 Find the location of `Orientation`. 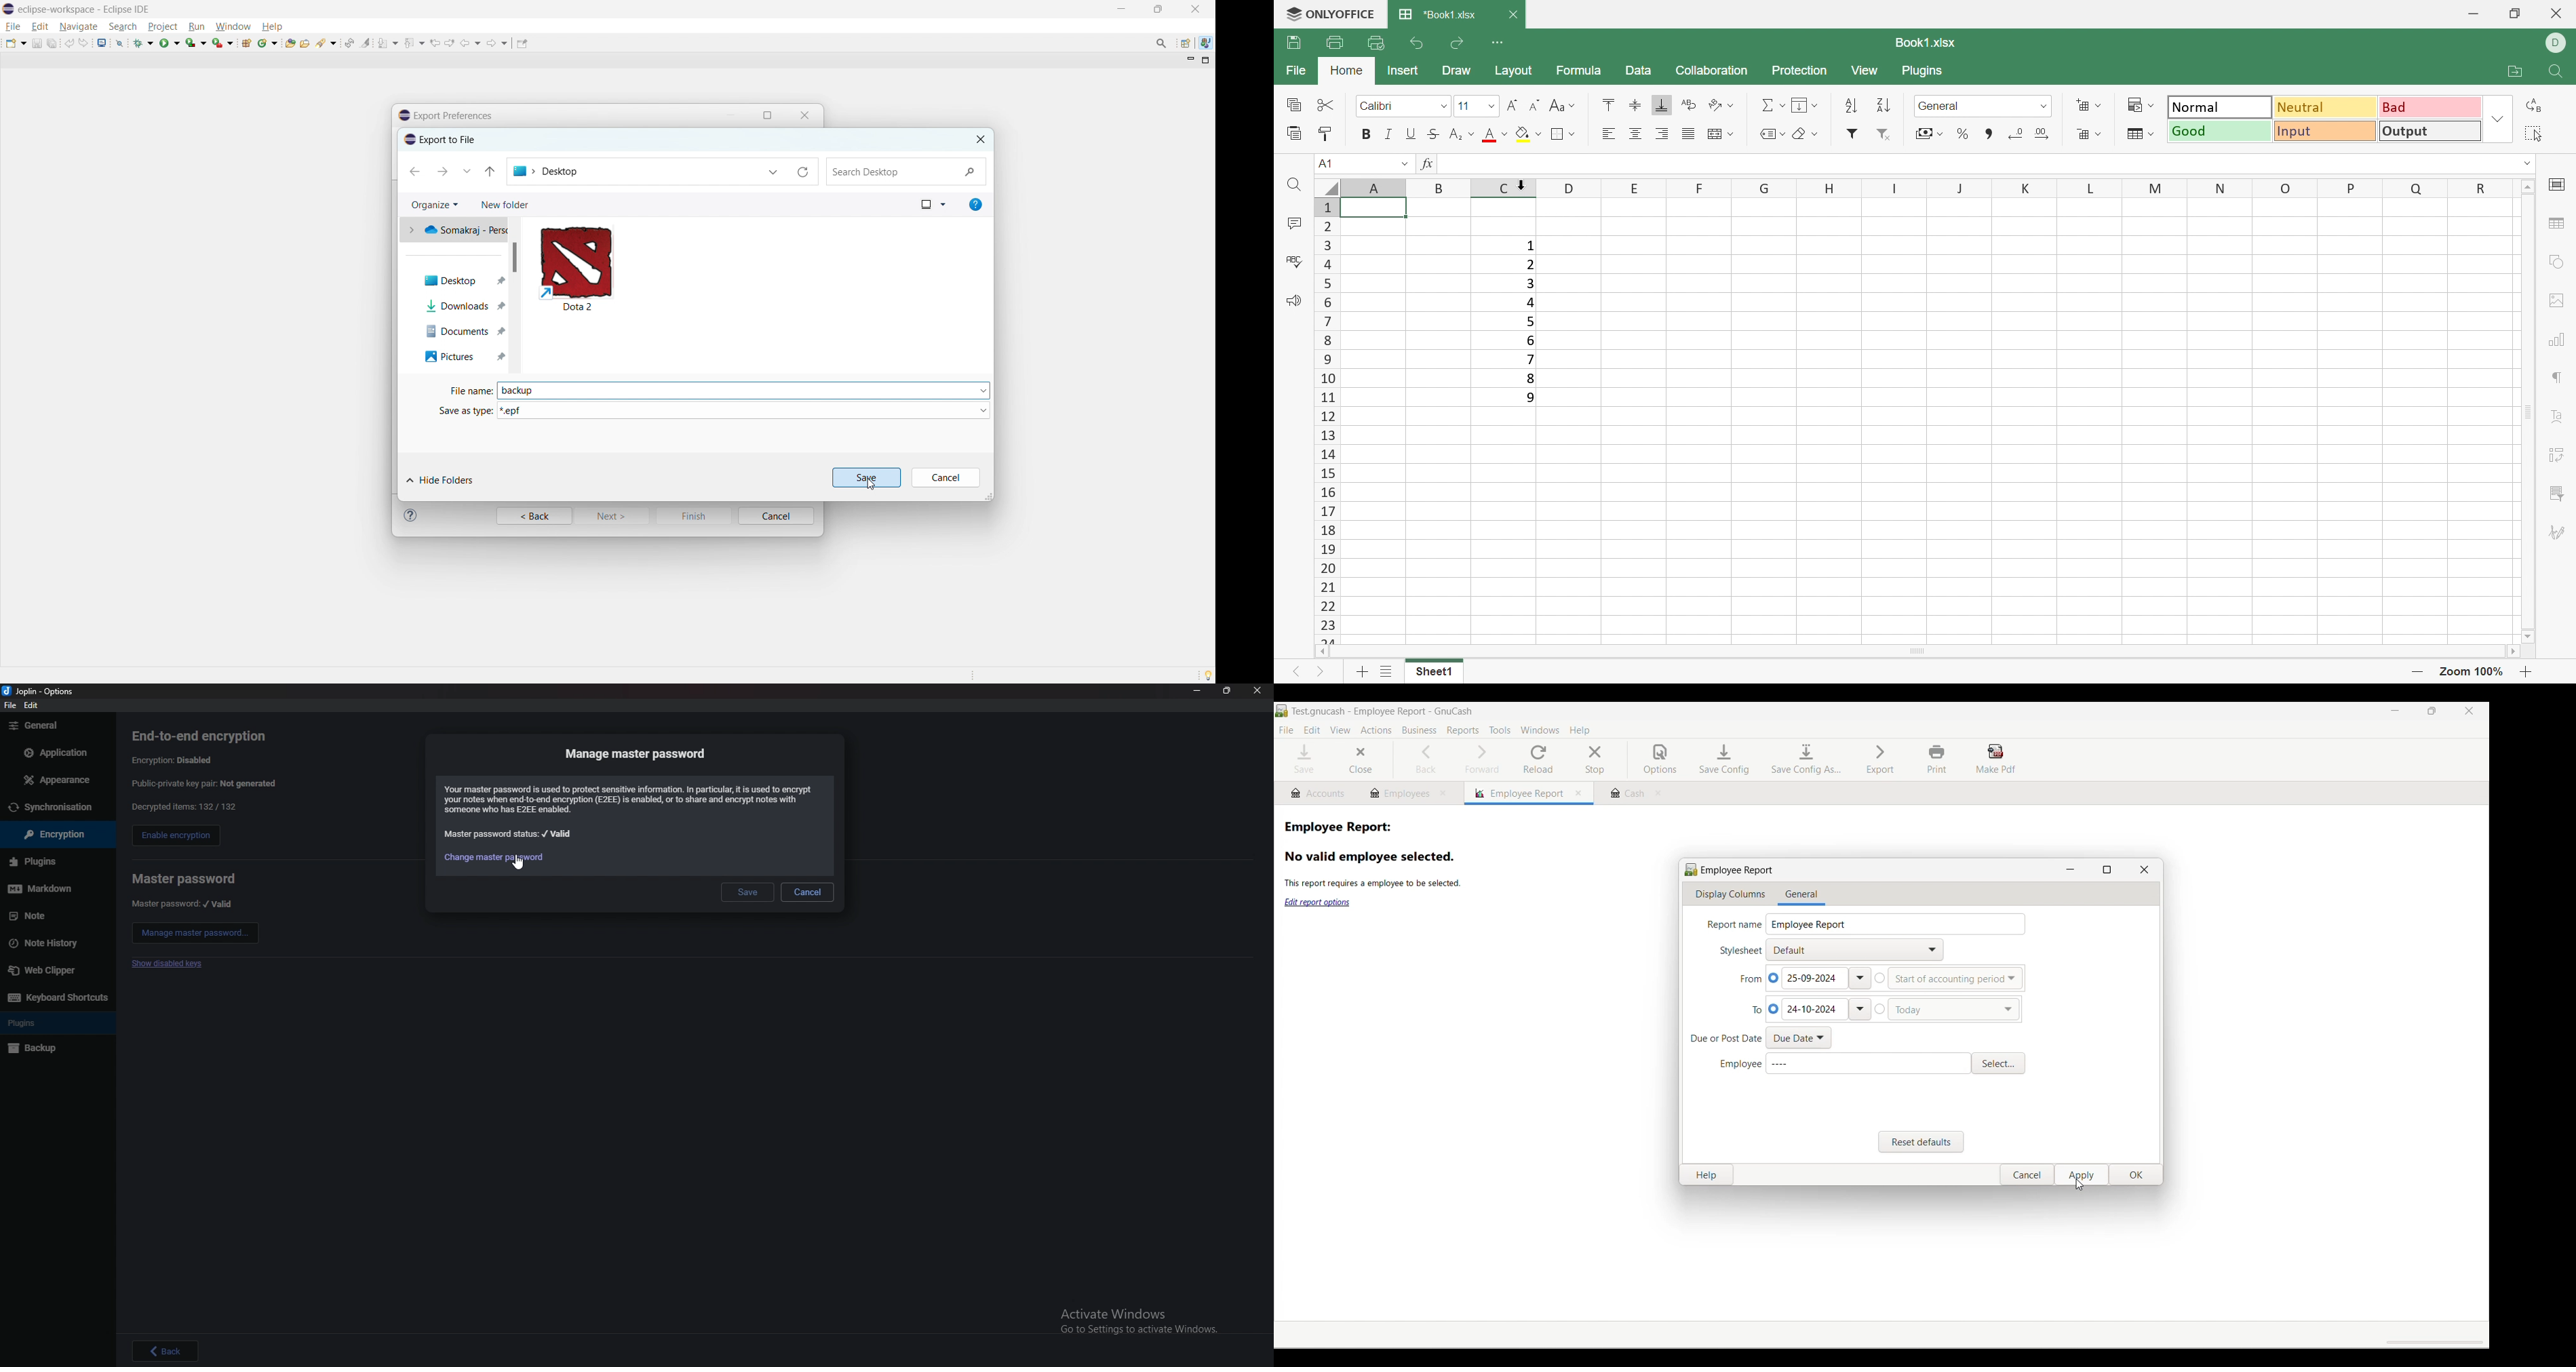

Orientation is located at coordinates (1722, 106).